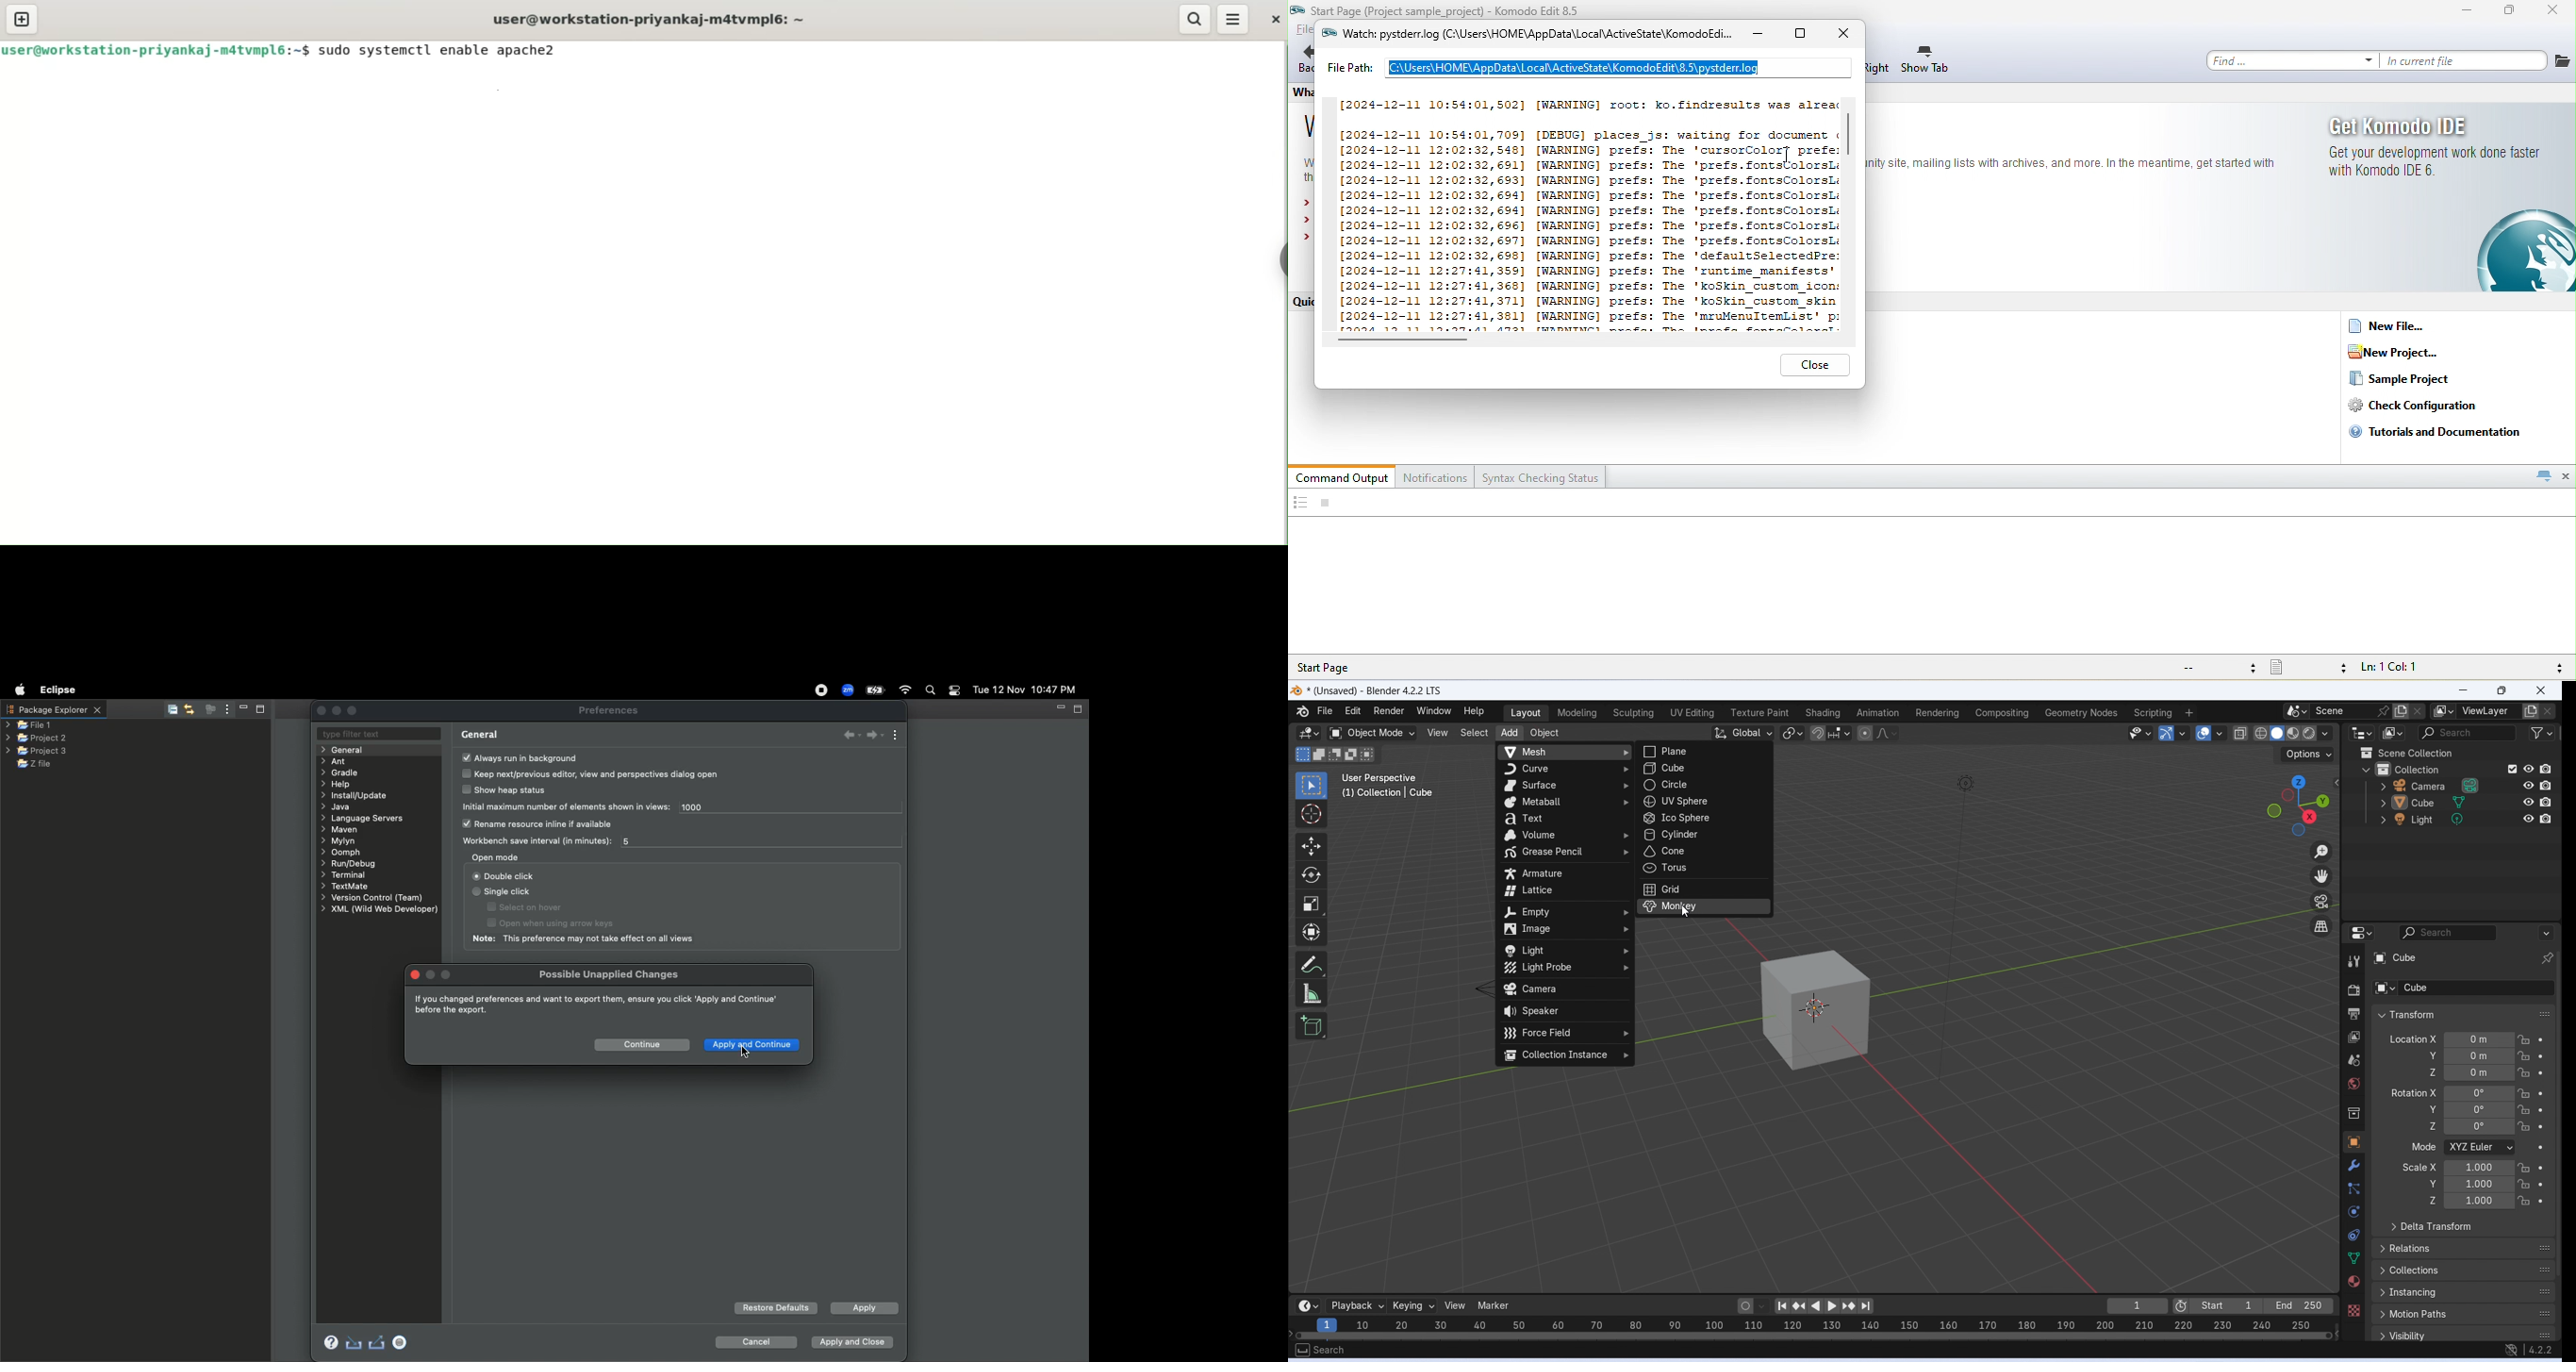  I want to click on lock location, so click(2525, 1110).